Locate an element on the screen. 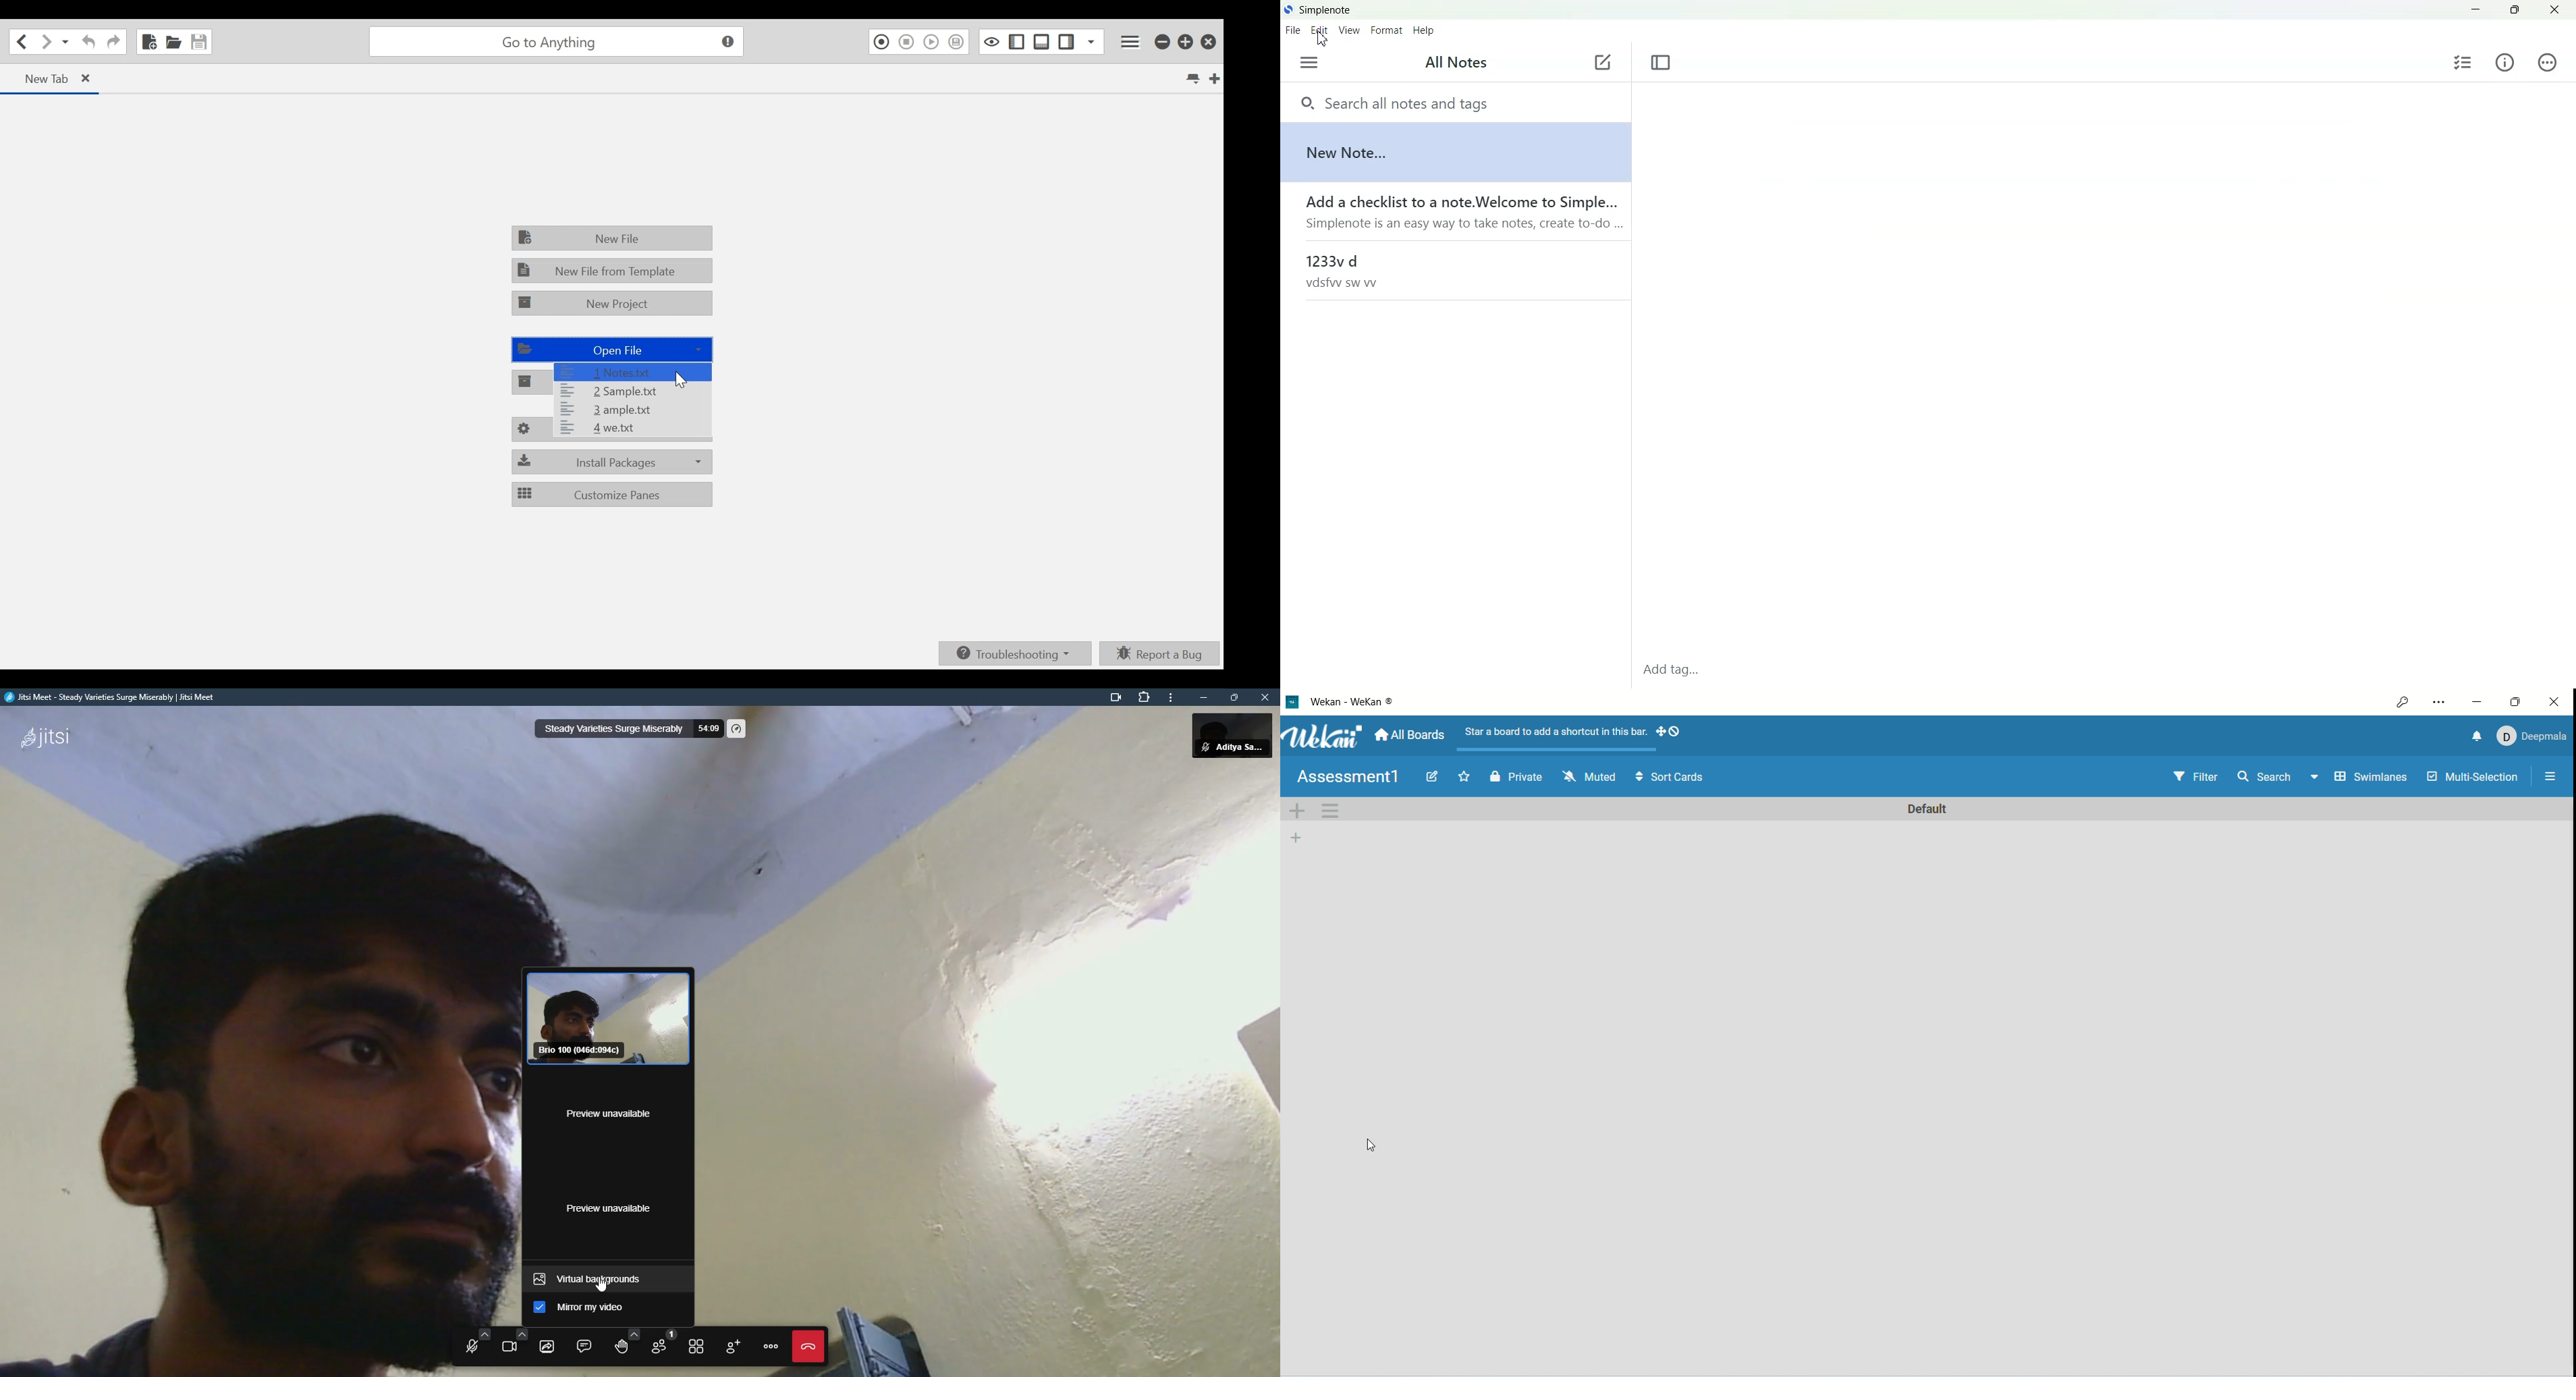  Minimize is located at coordinates (2476, 10).